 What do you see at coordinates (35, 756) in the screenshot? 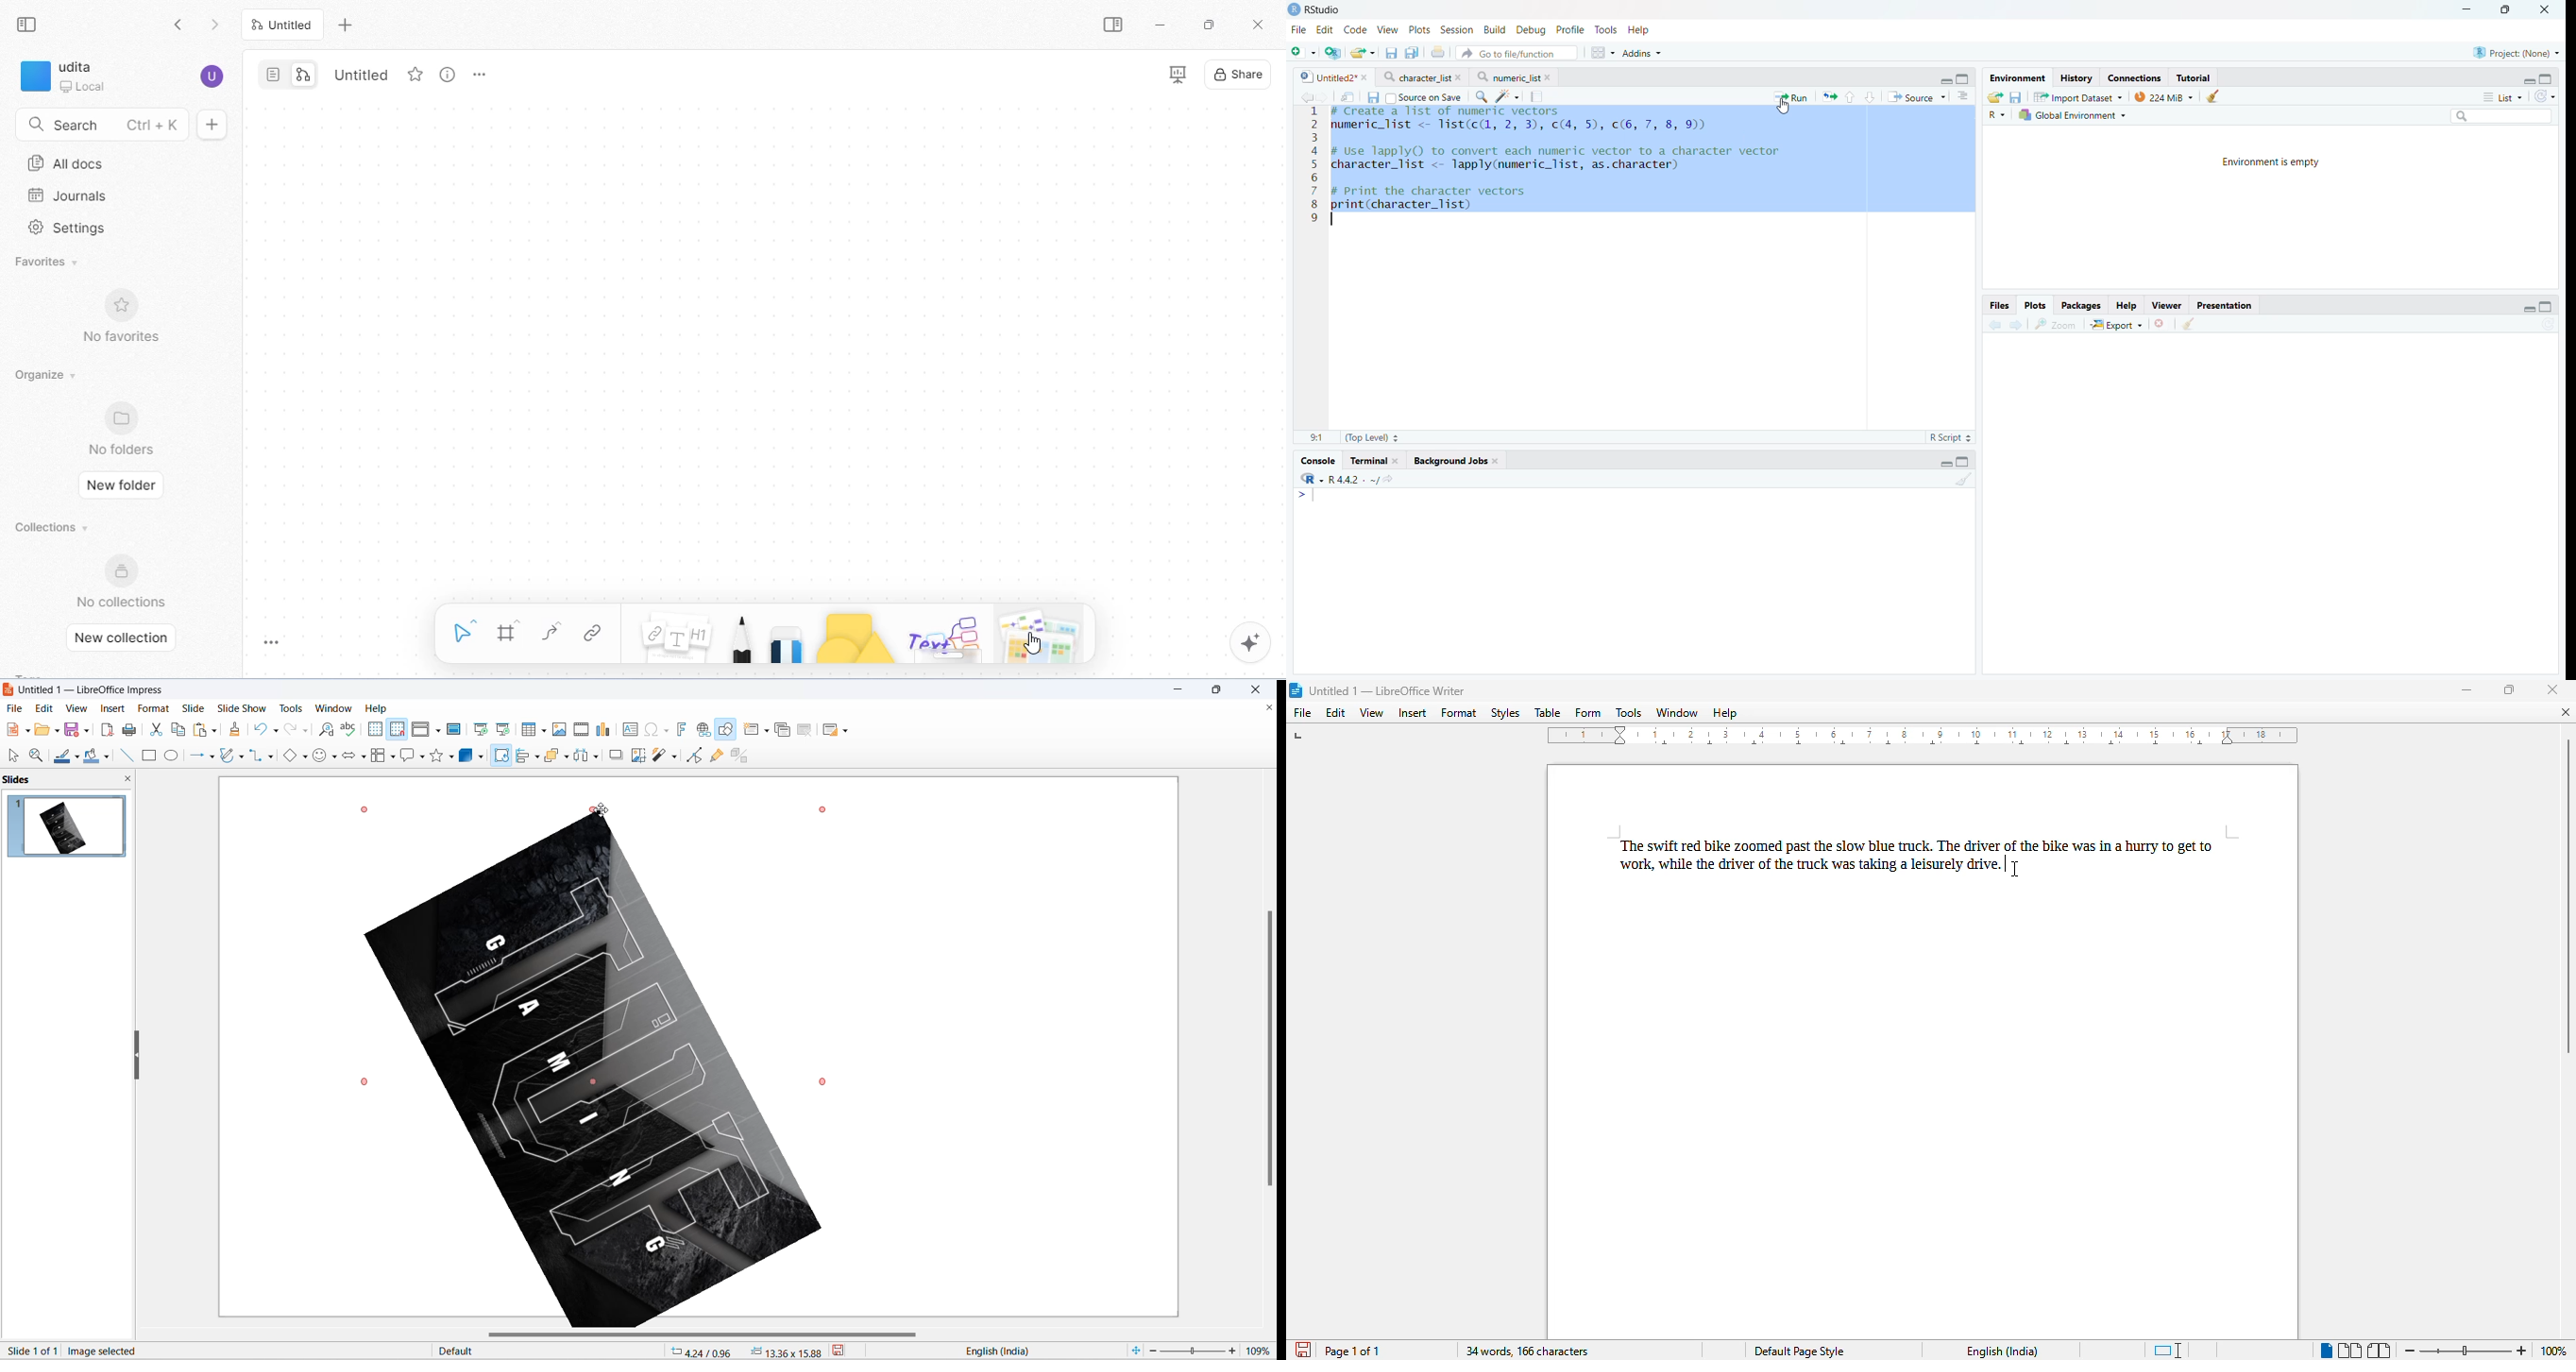
I see `zoom and pan` at bounding box center [35, 756].